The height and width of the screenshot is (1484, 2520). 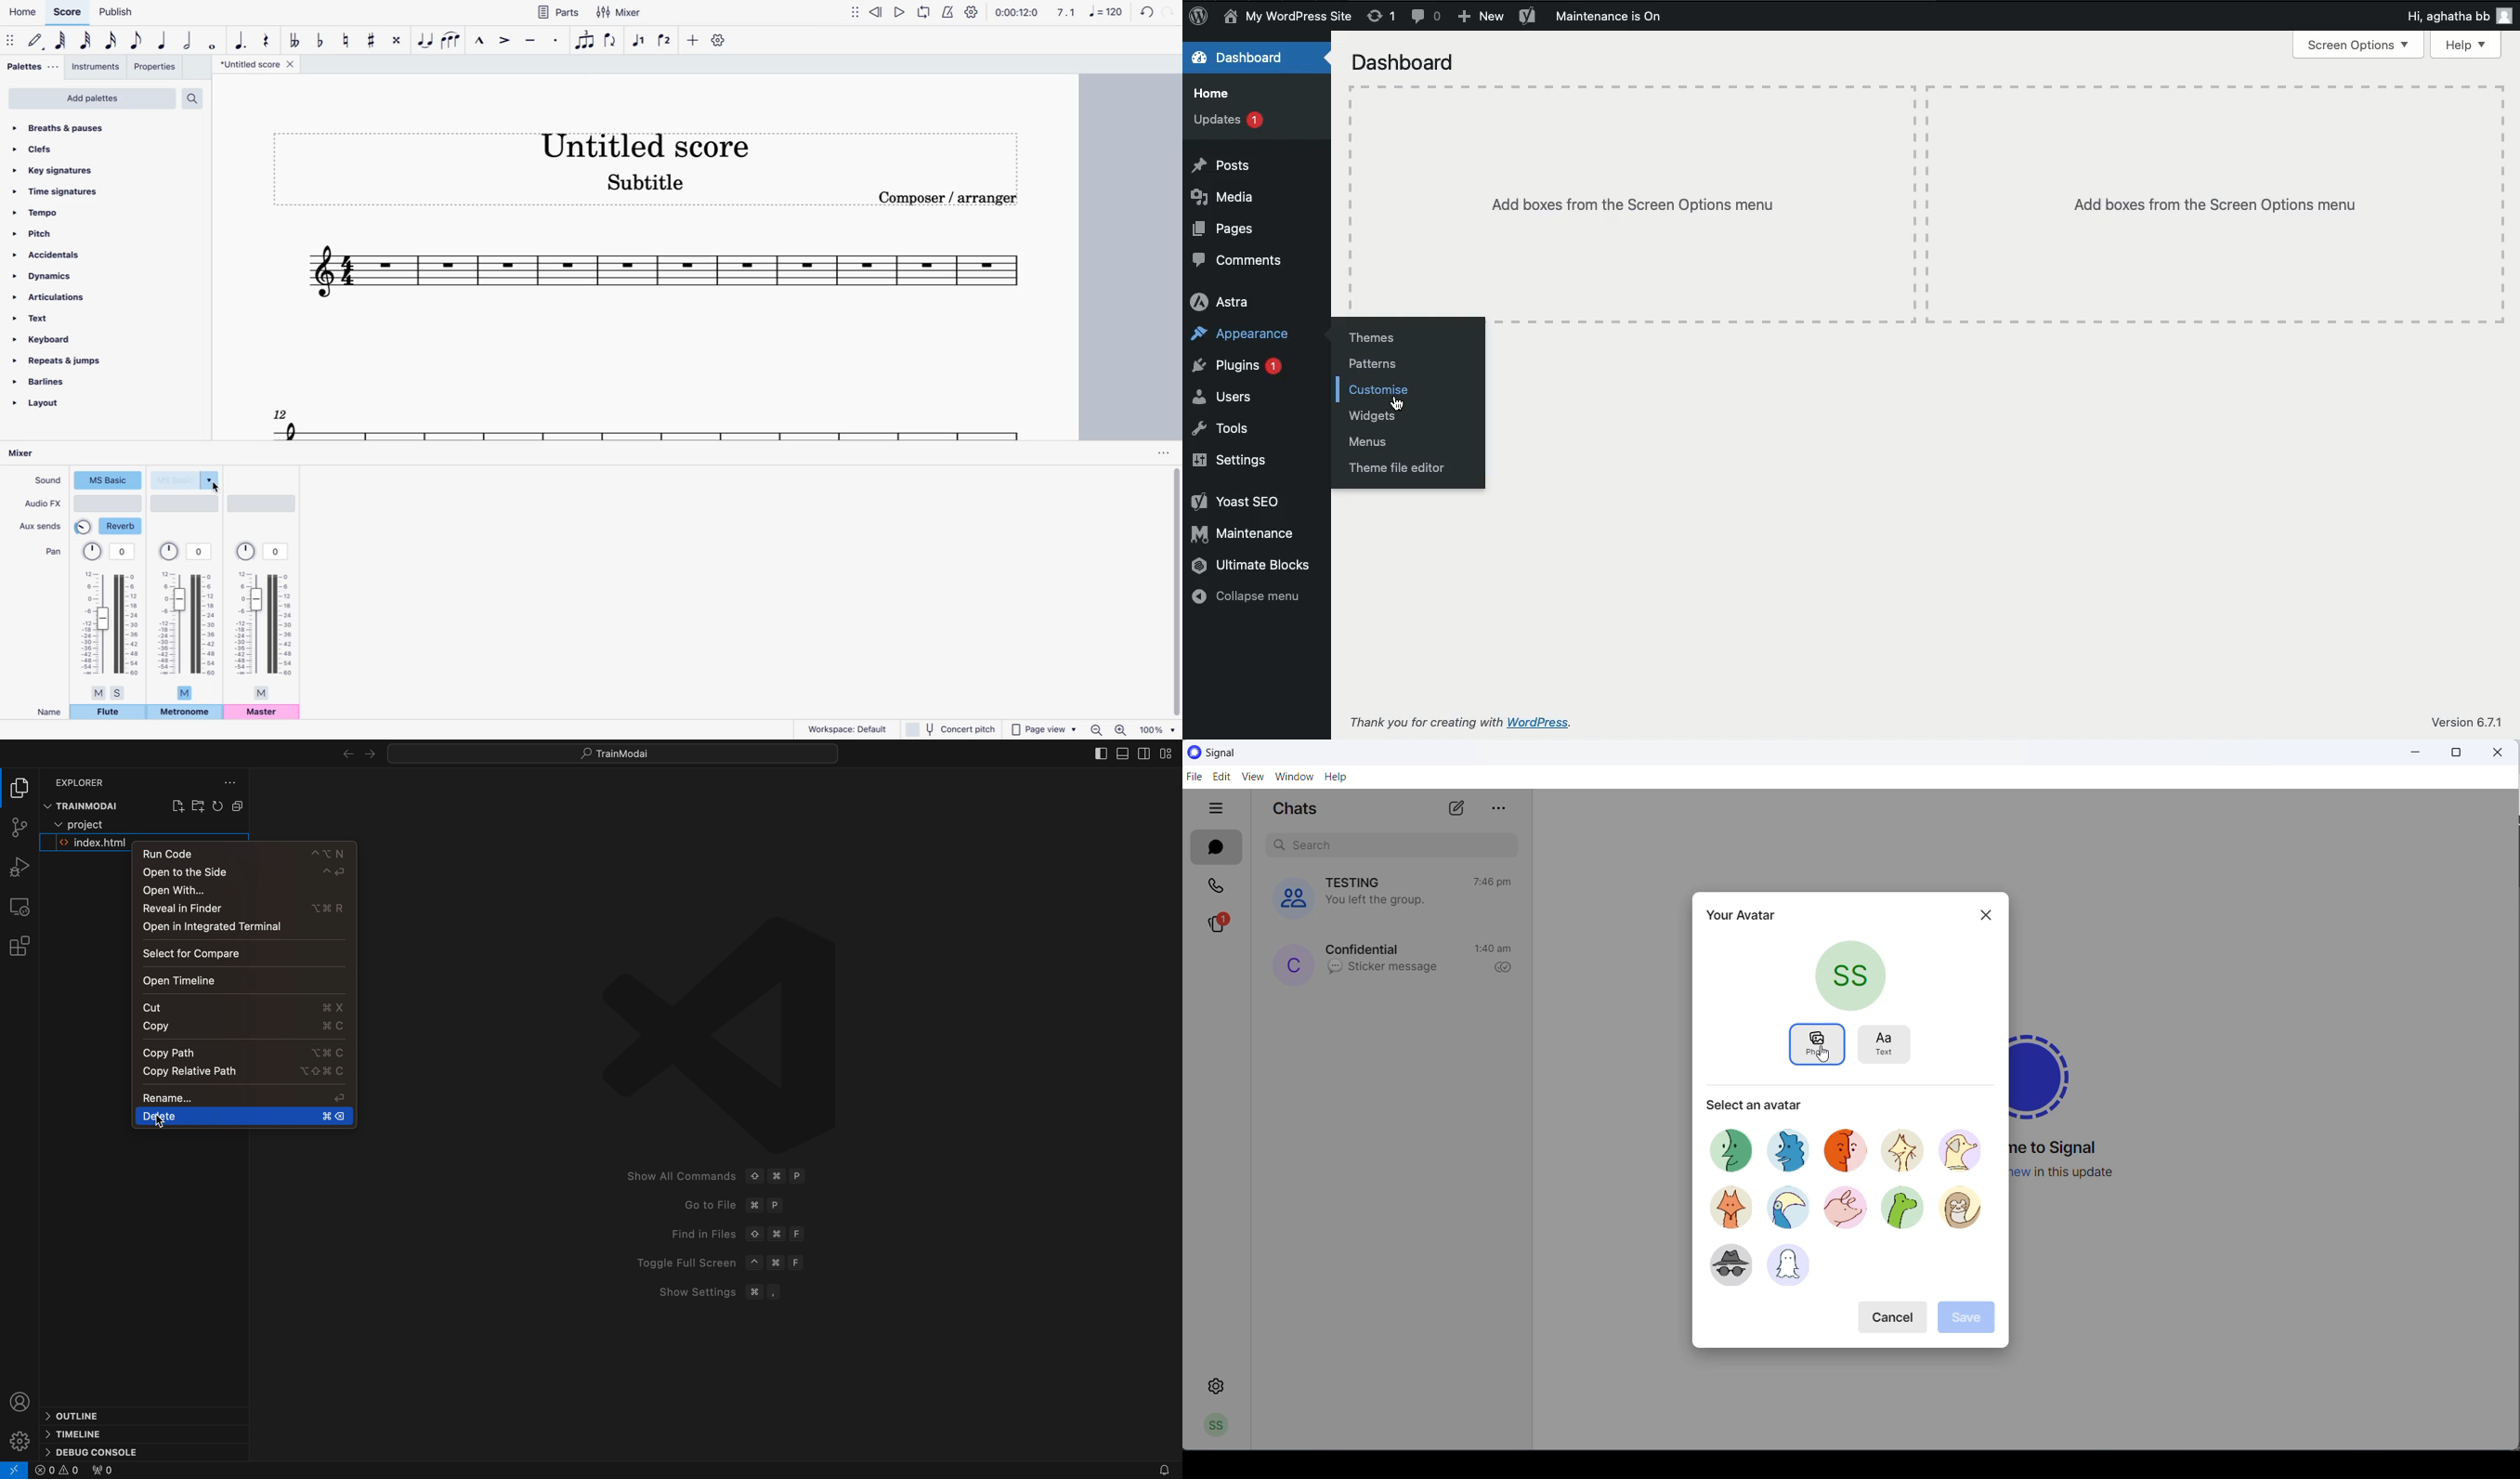 What do you see at coordinates (1495, 882) in the screenshot?
I see `last active time` at bounding box center [1495, 882].